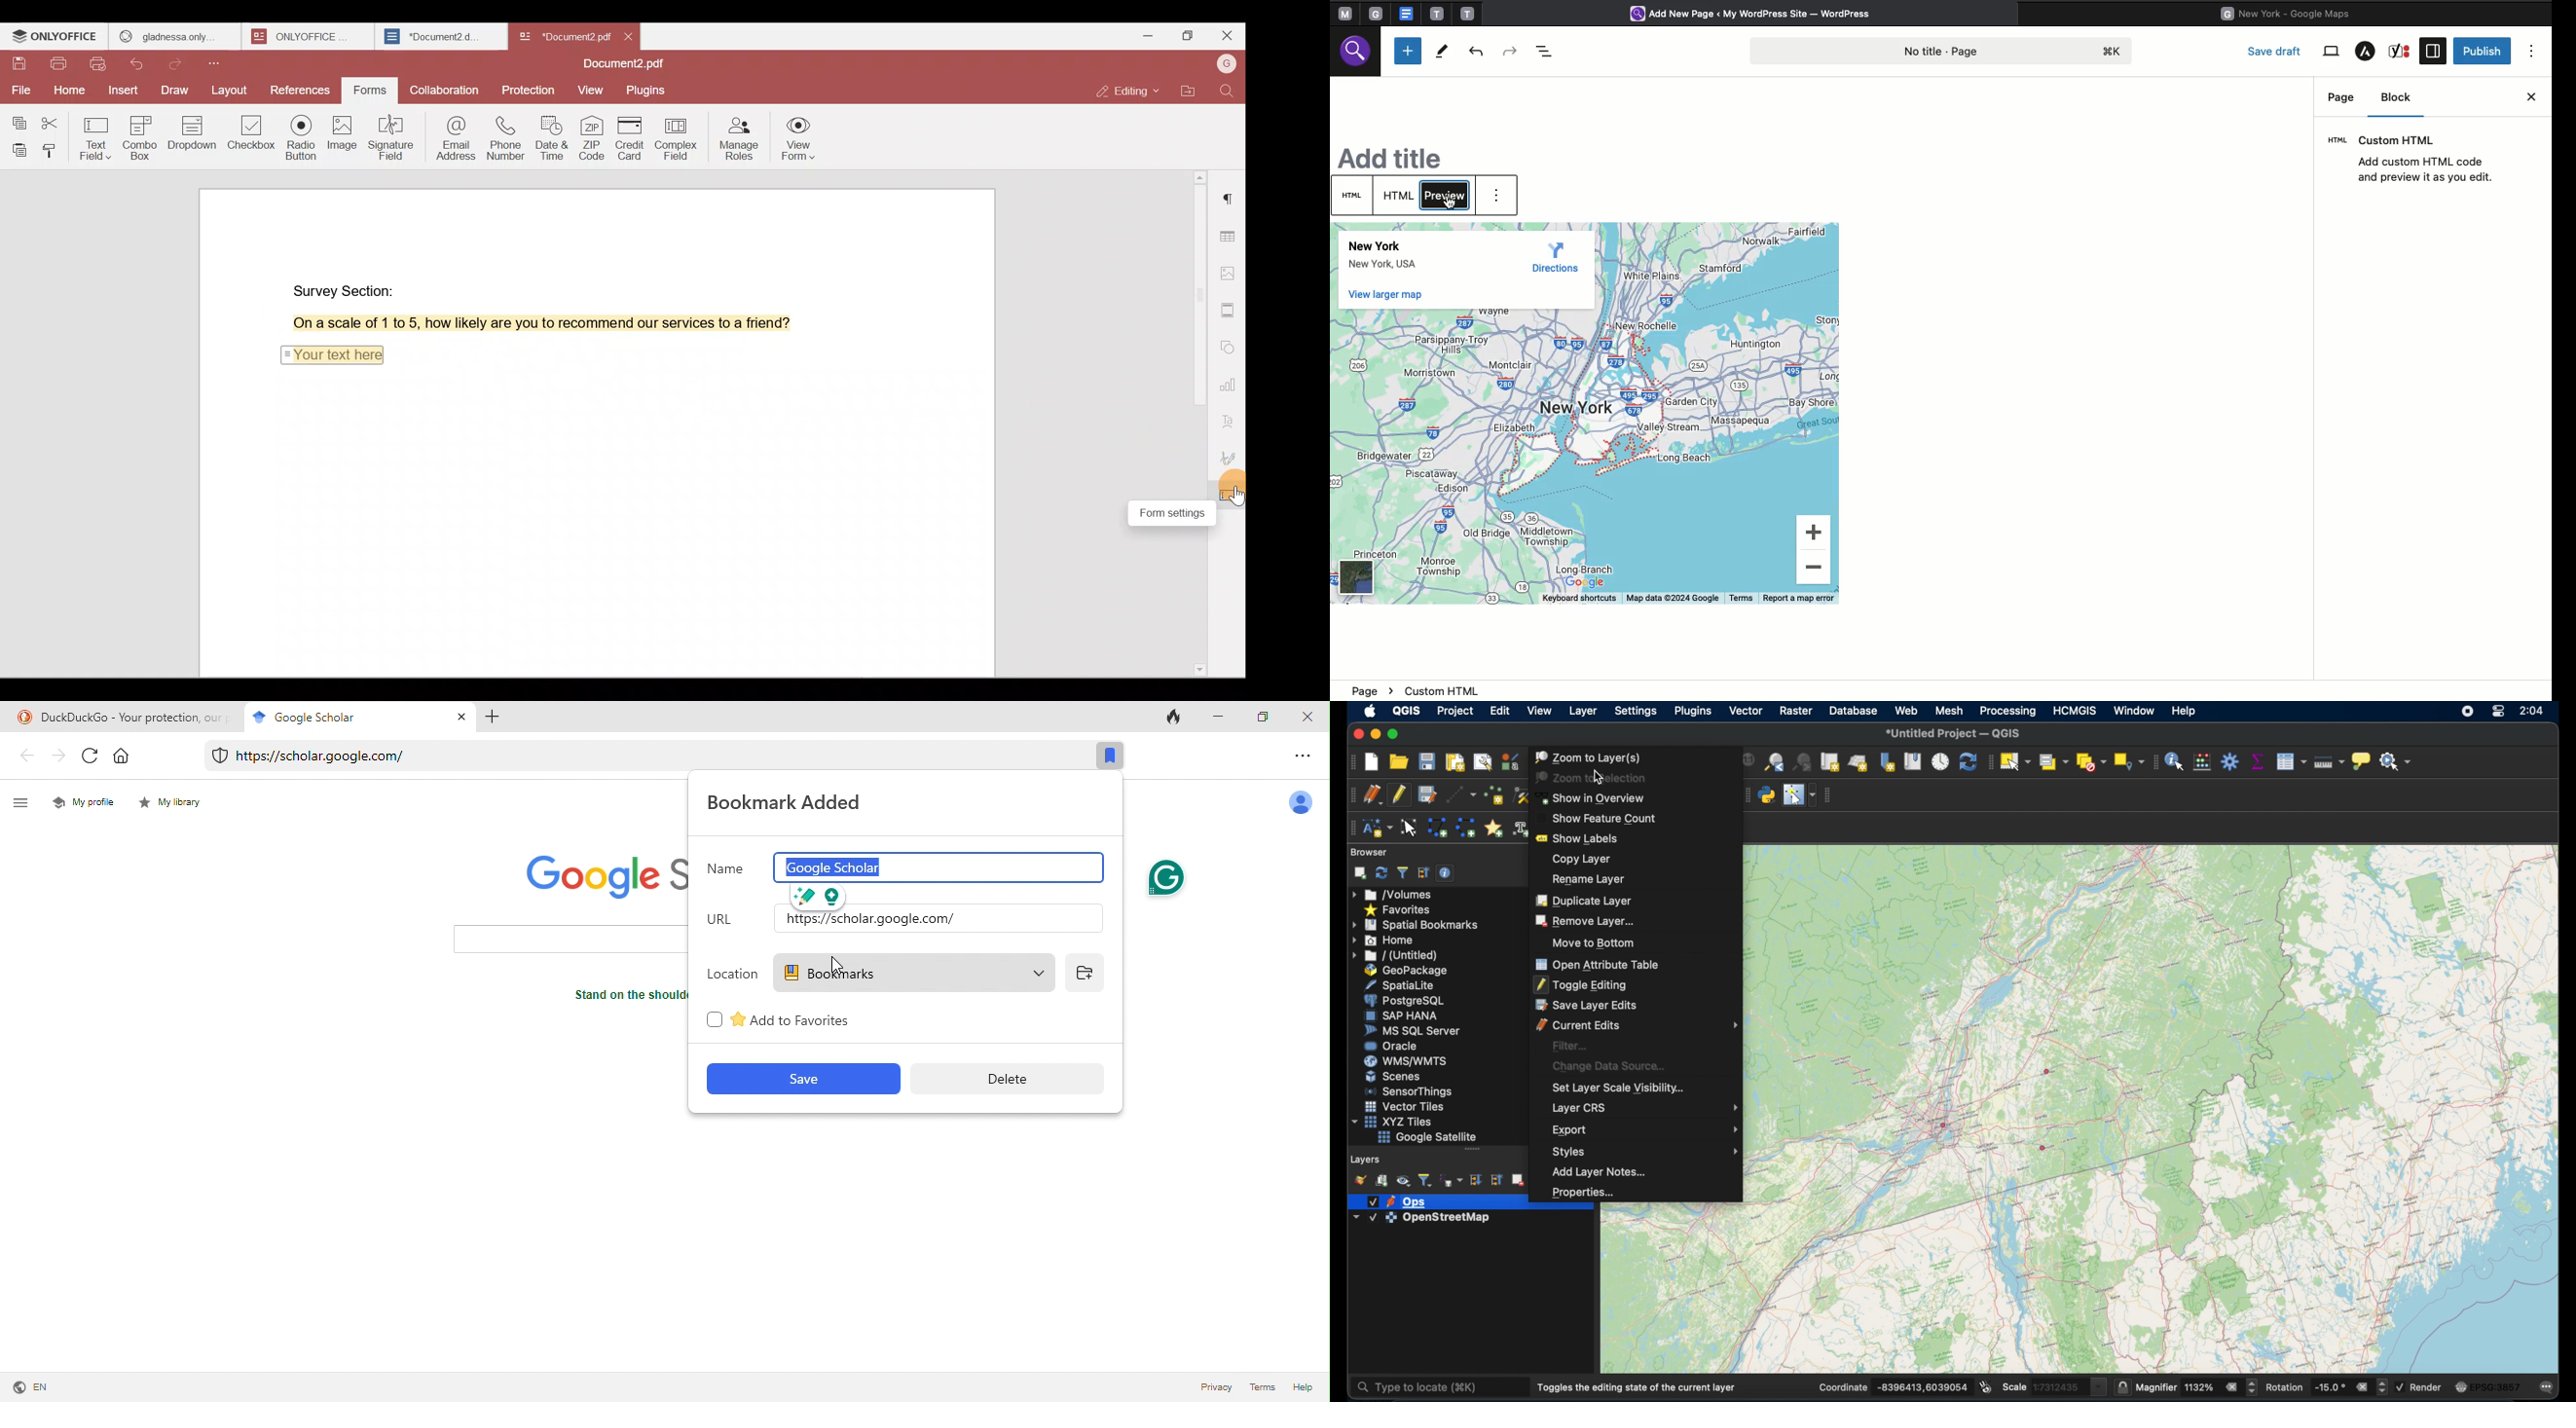 The image size is (2576, 1428). Describe the element at coordinates (1595, 1172) in the screenshot. I see `add layer notes` at that location.